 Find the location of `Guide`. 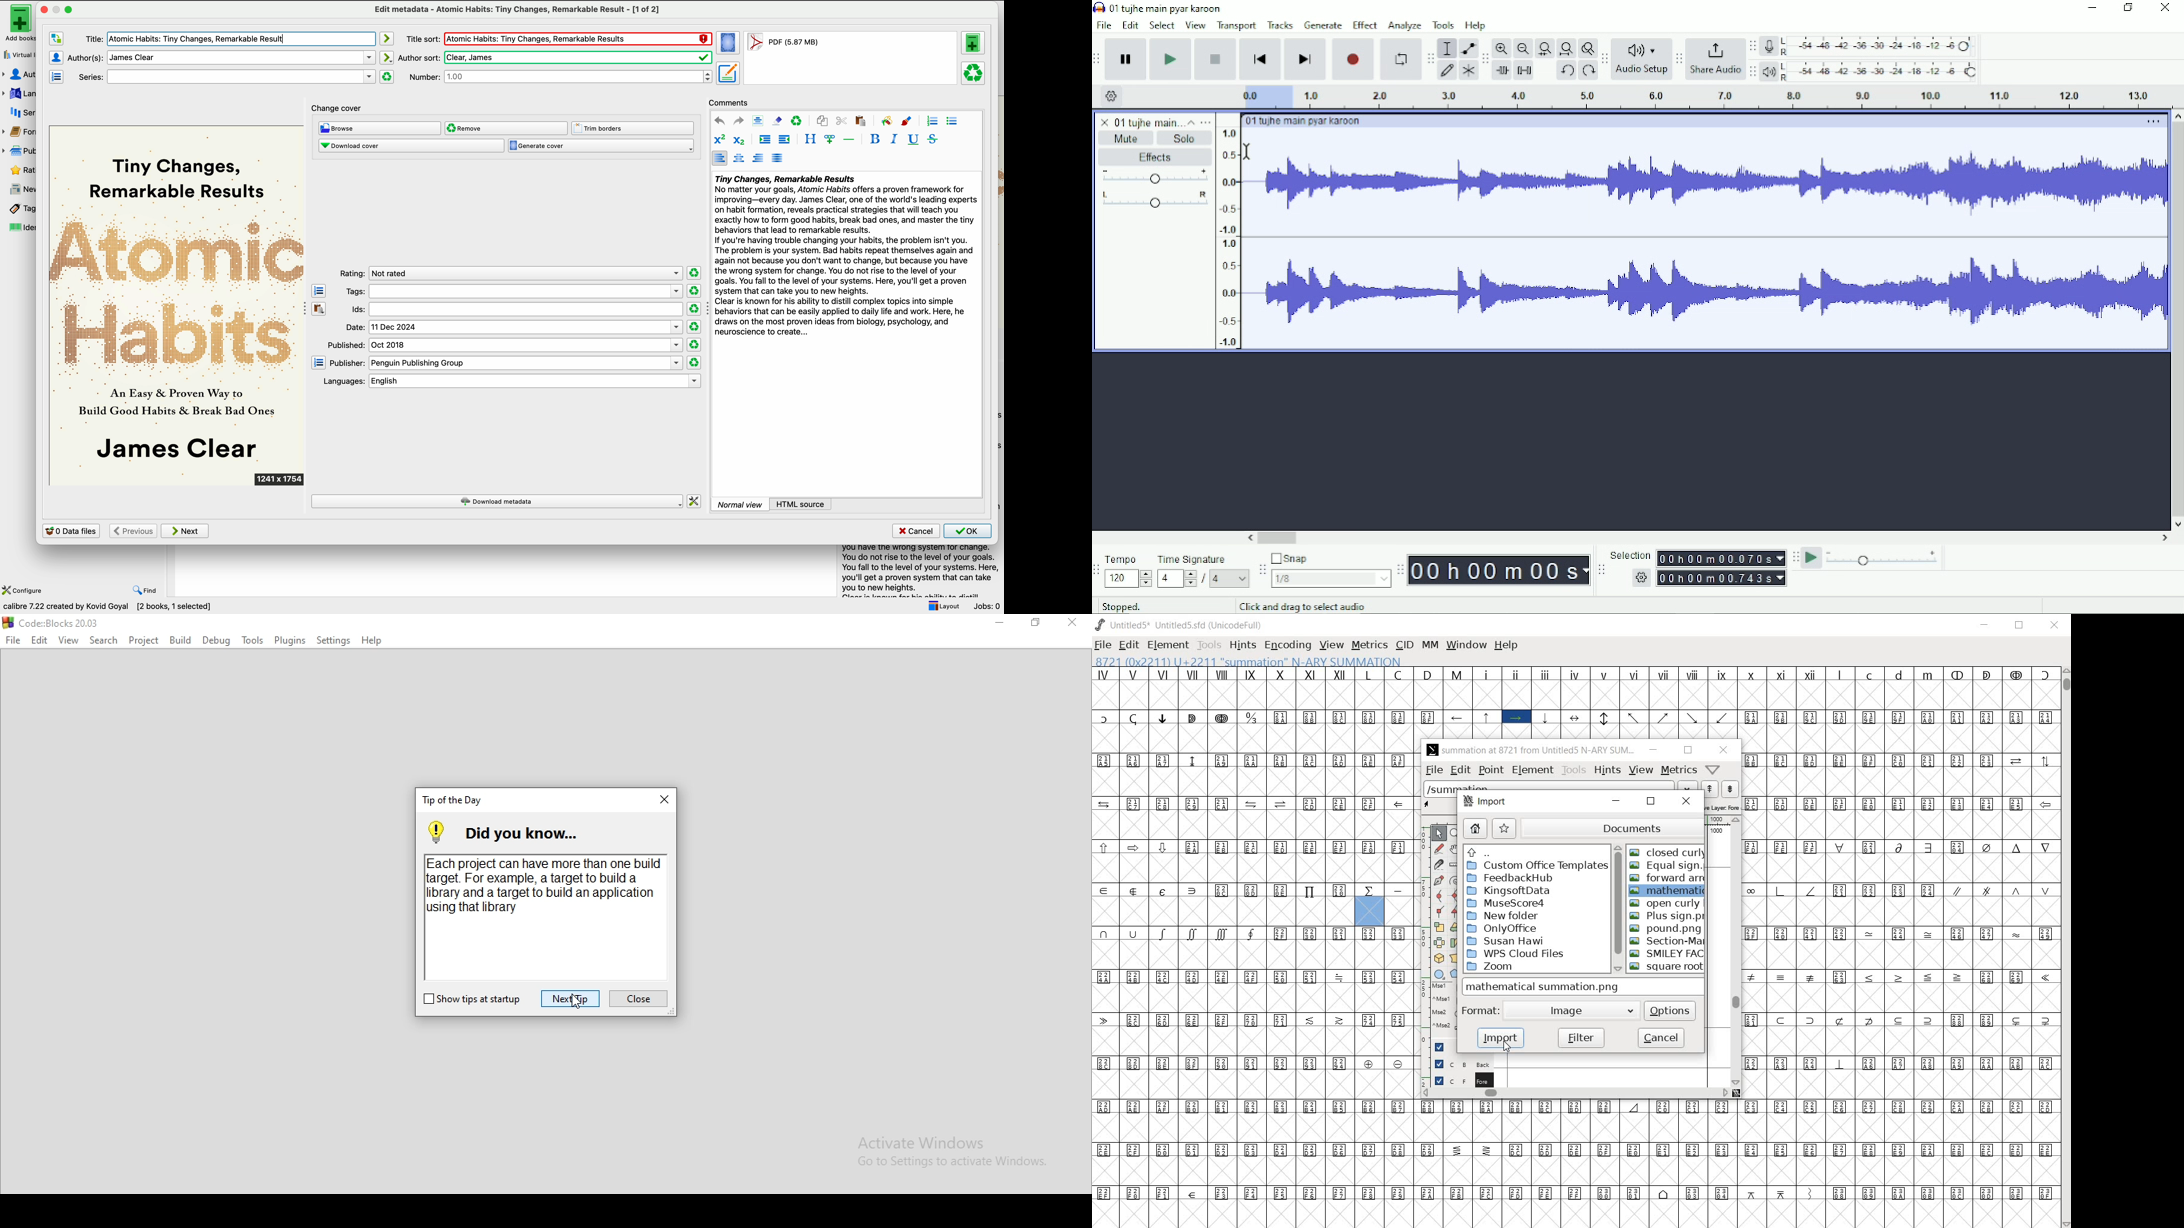

Guide is located at coordinates (1439, 1045).